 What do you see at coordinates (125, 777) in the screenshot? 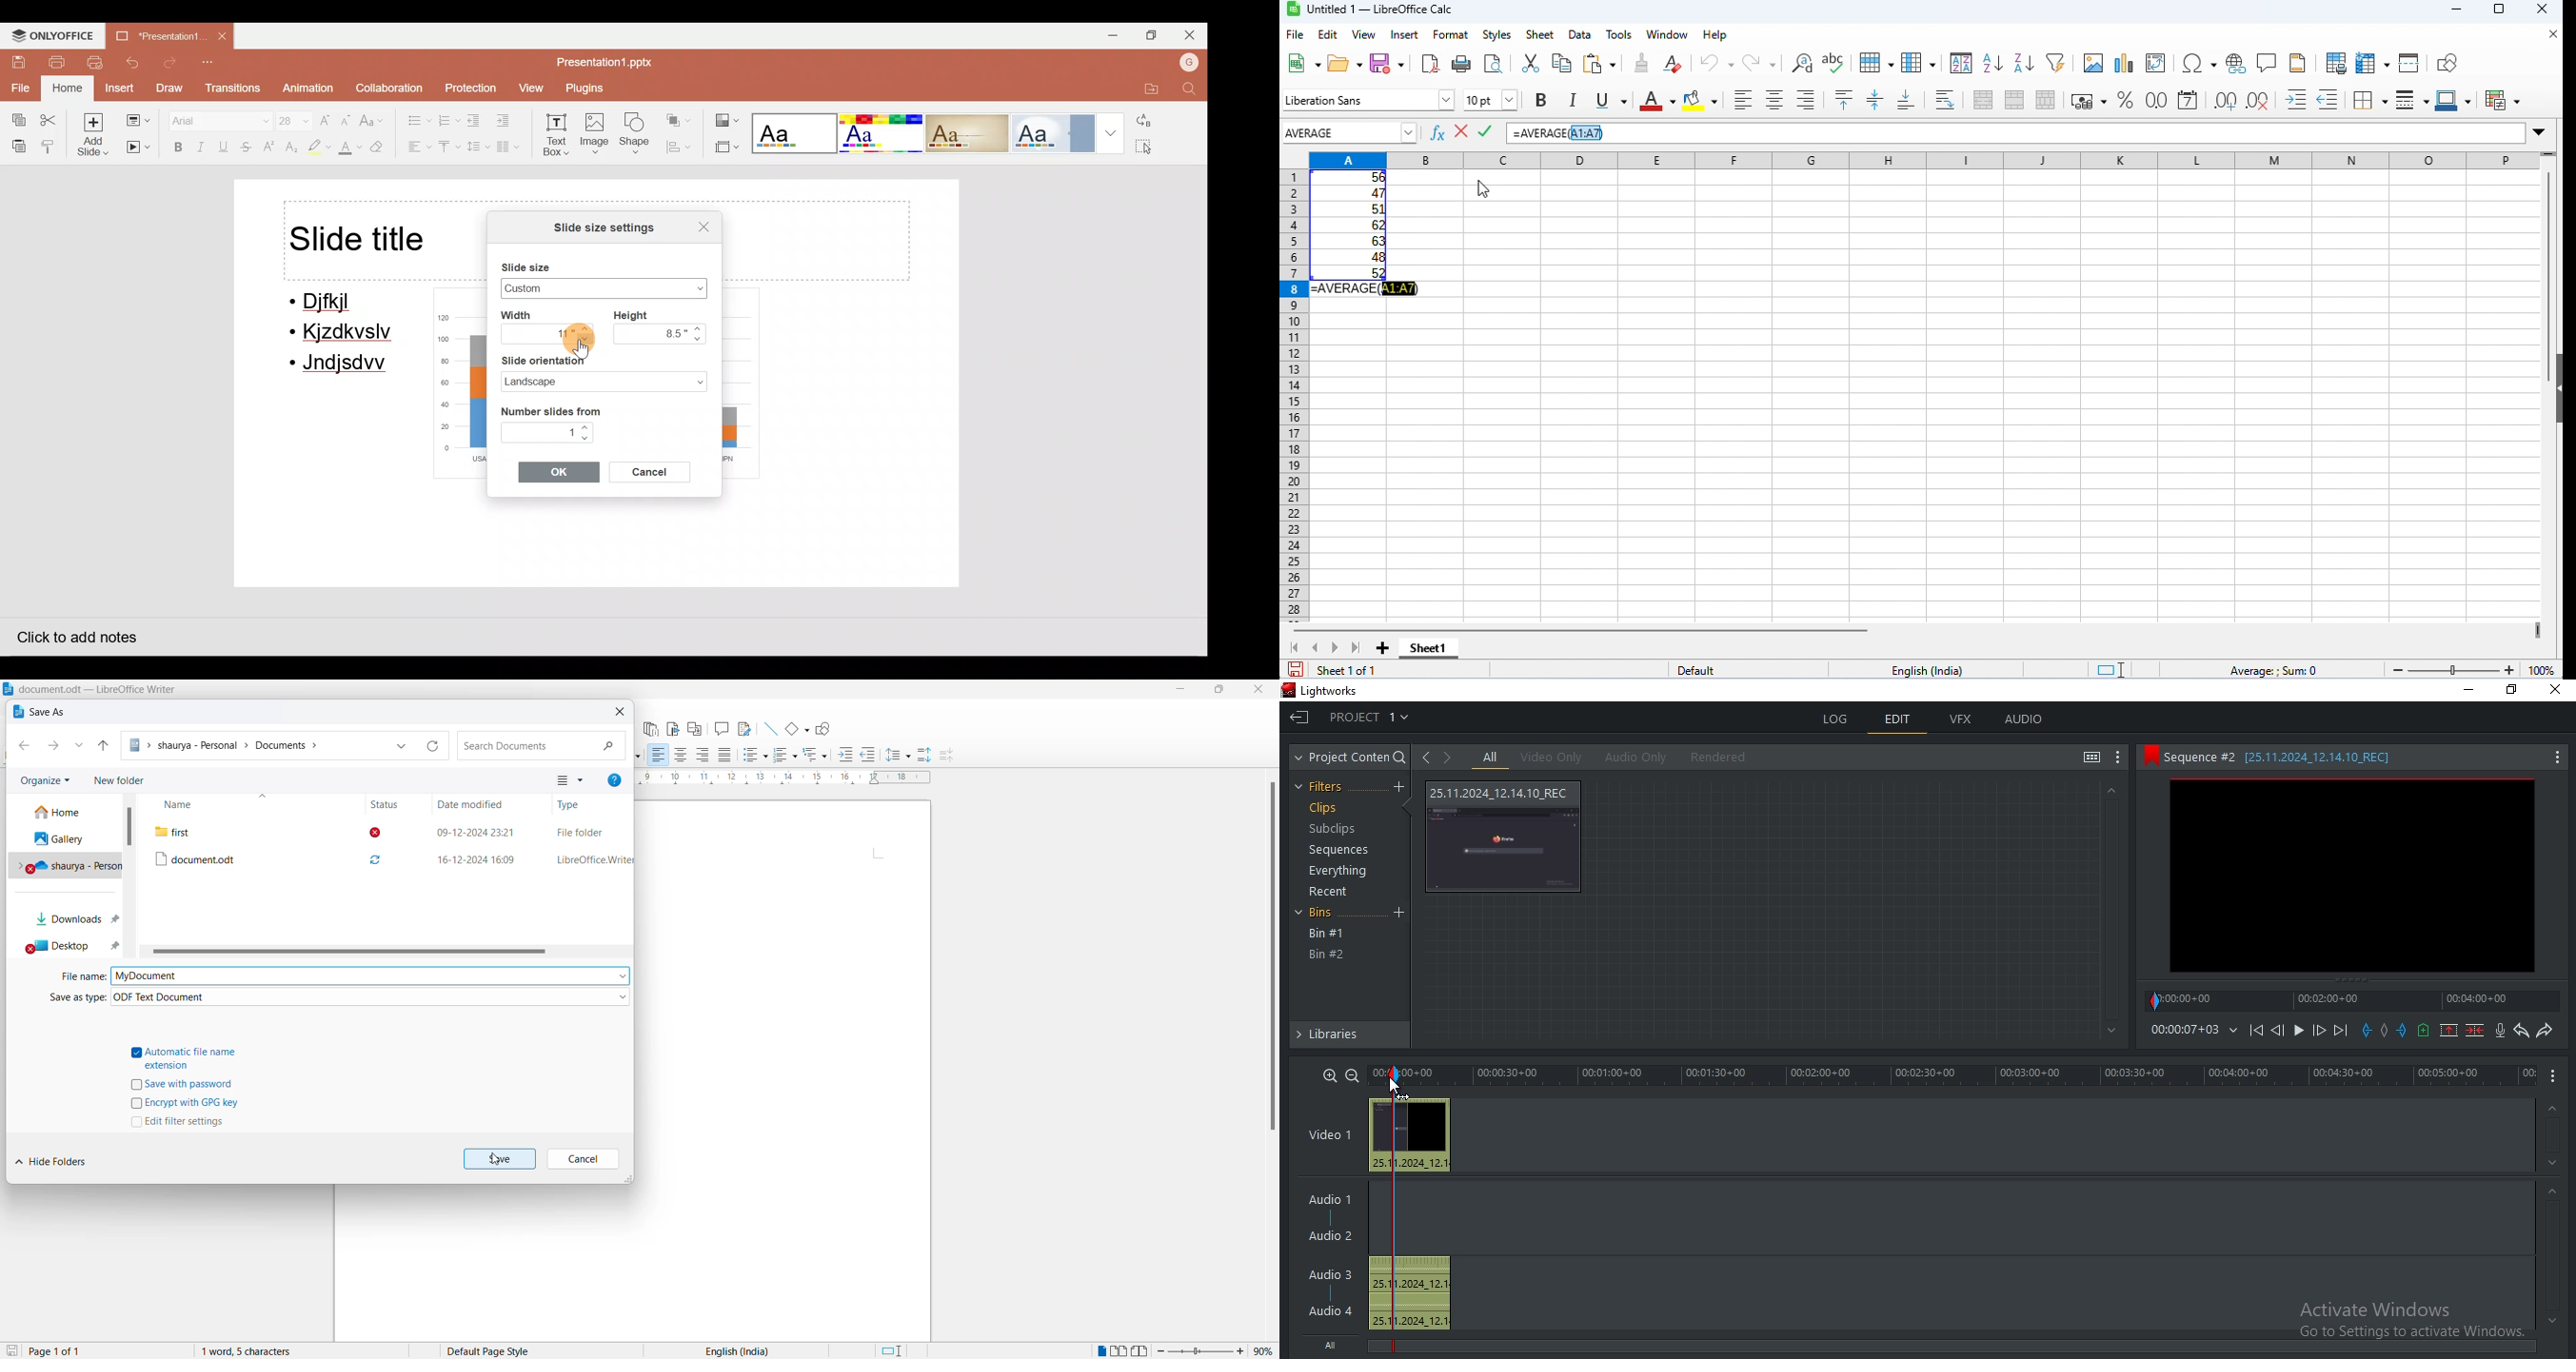
I see `New folder` at bounding box center [125, 777].